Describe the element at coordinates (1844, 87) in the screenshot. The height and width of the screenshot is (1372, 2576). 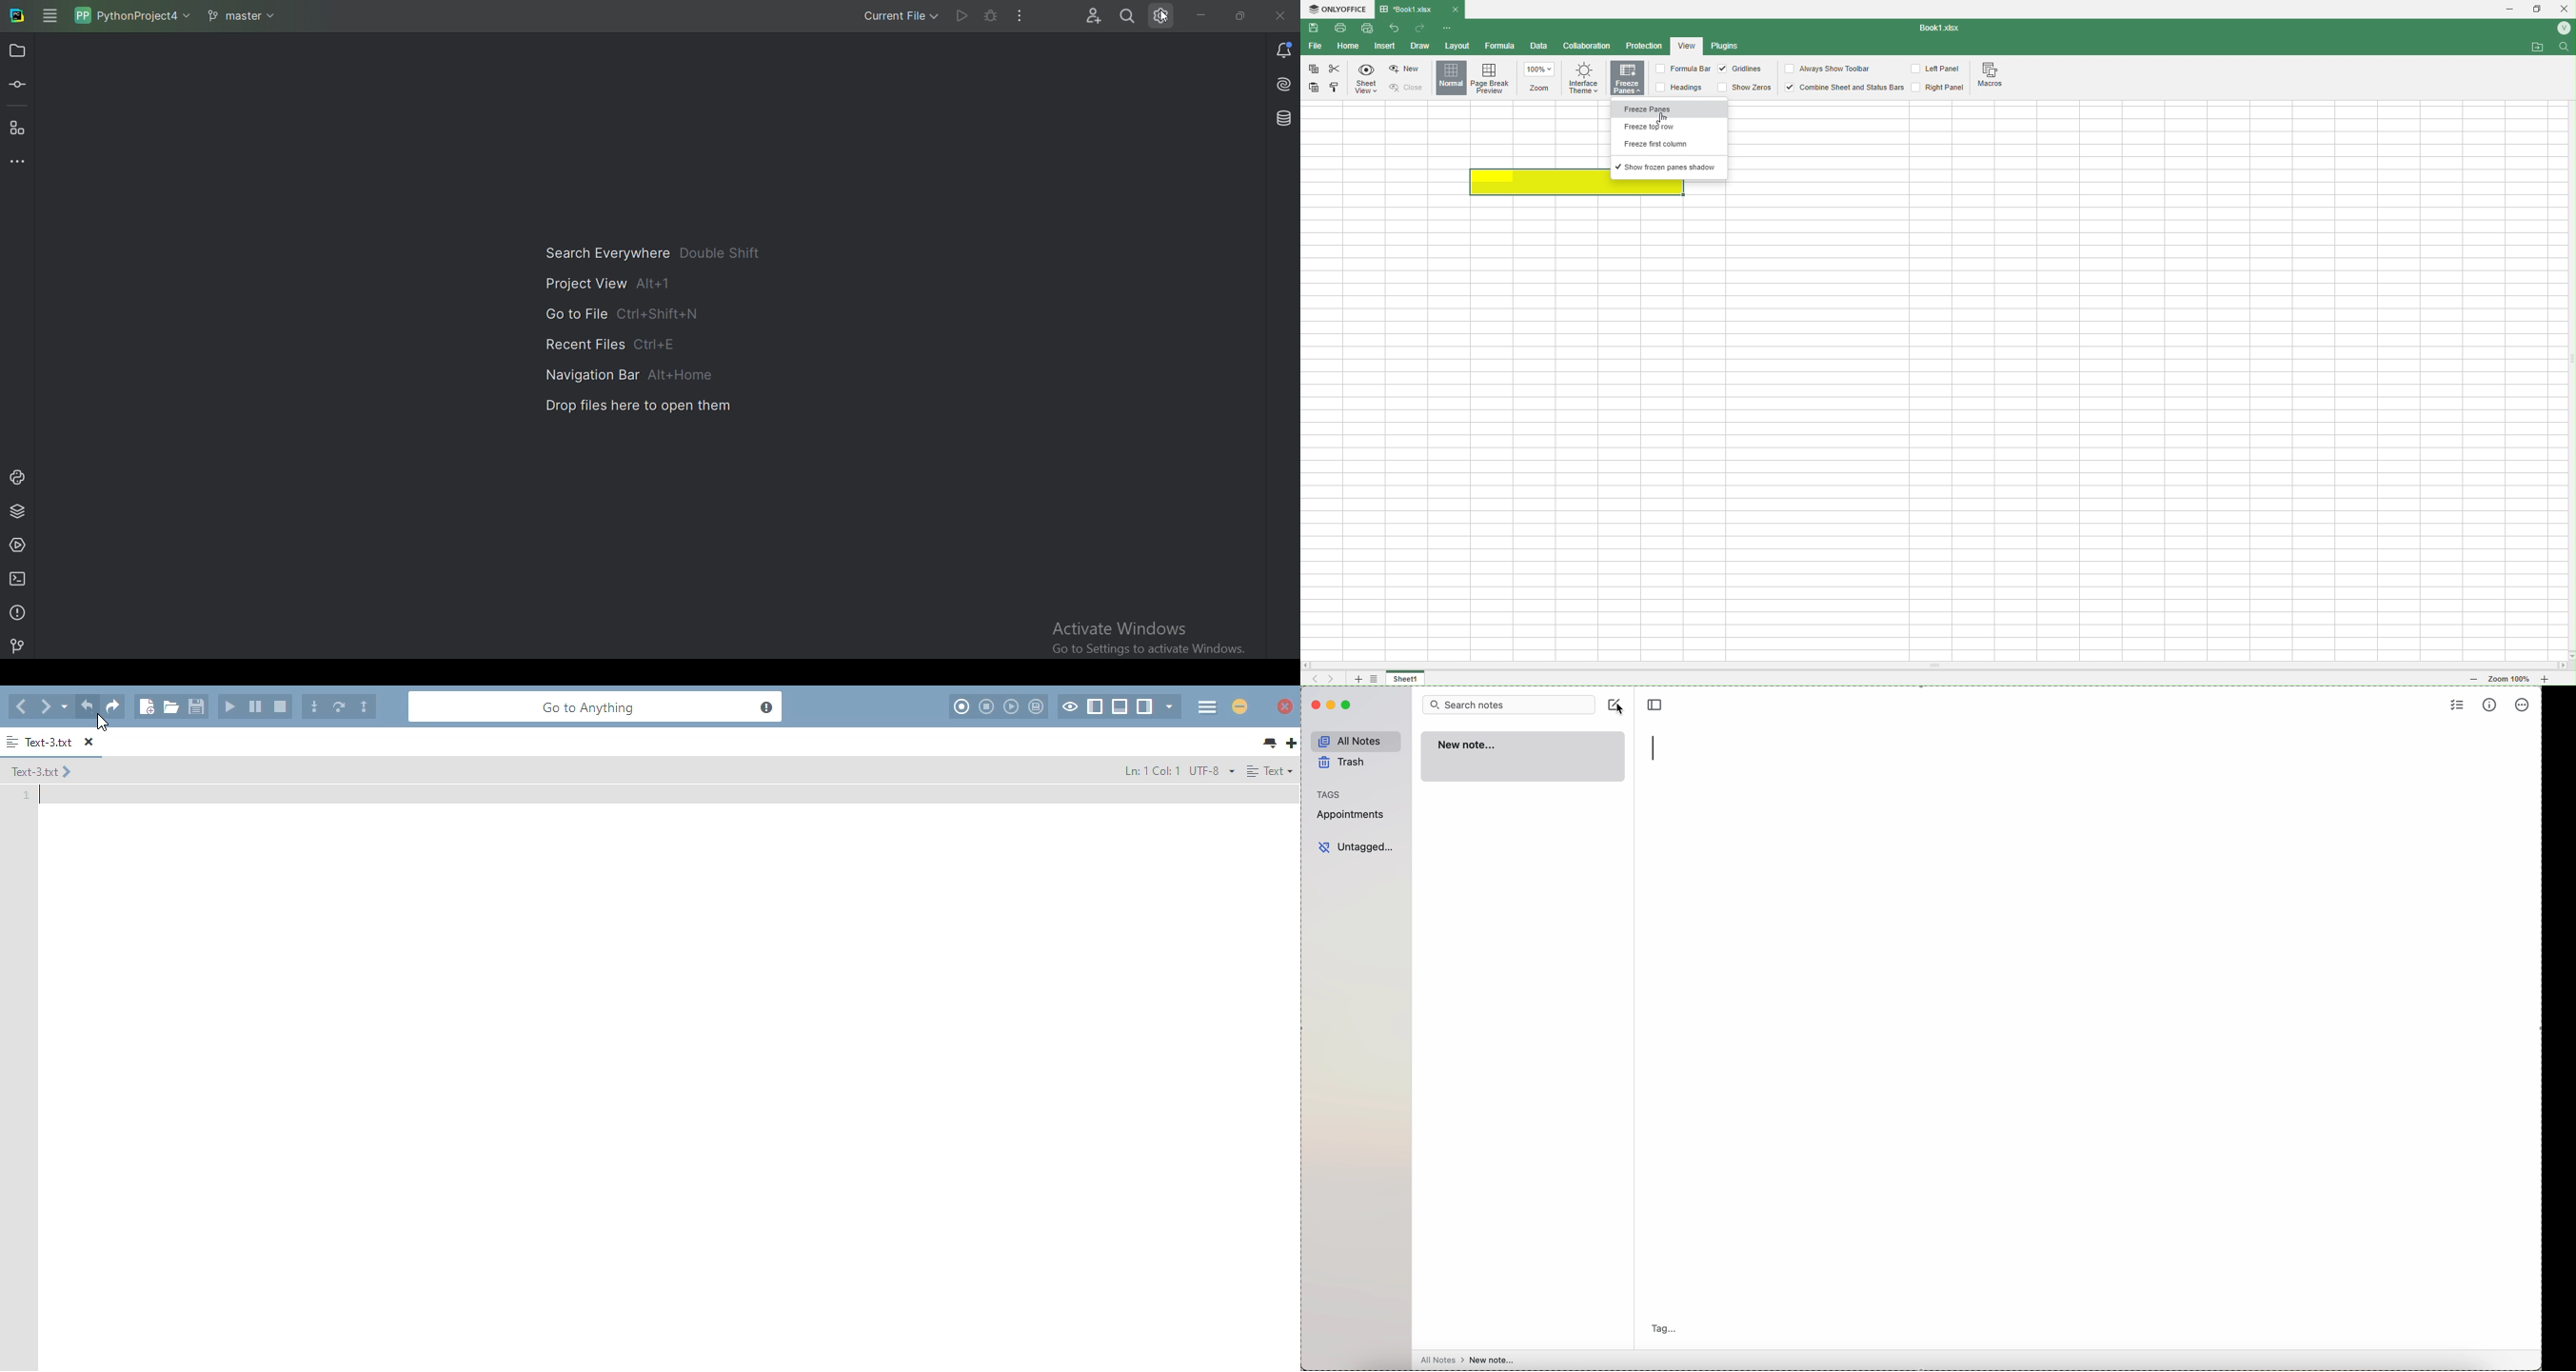
I see `Combine sheet and status bar` at that location.